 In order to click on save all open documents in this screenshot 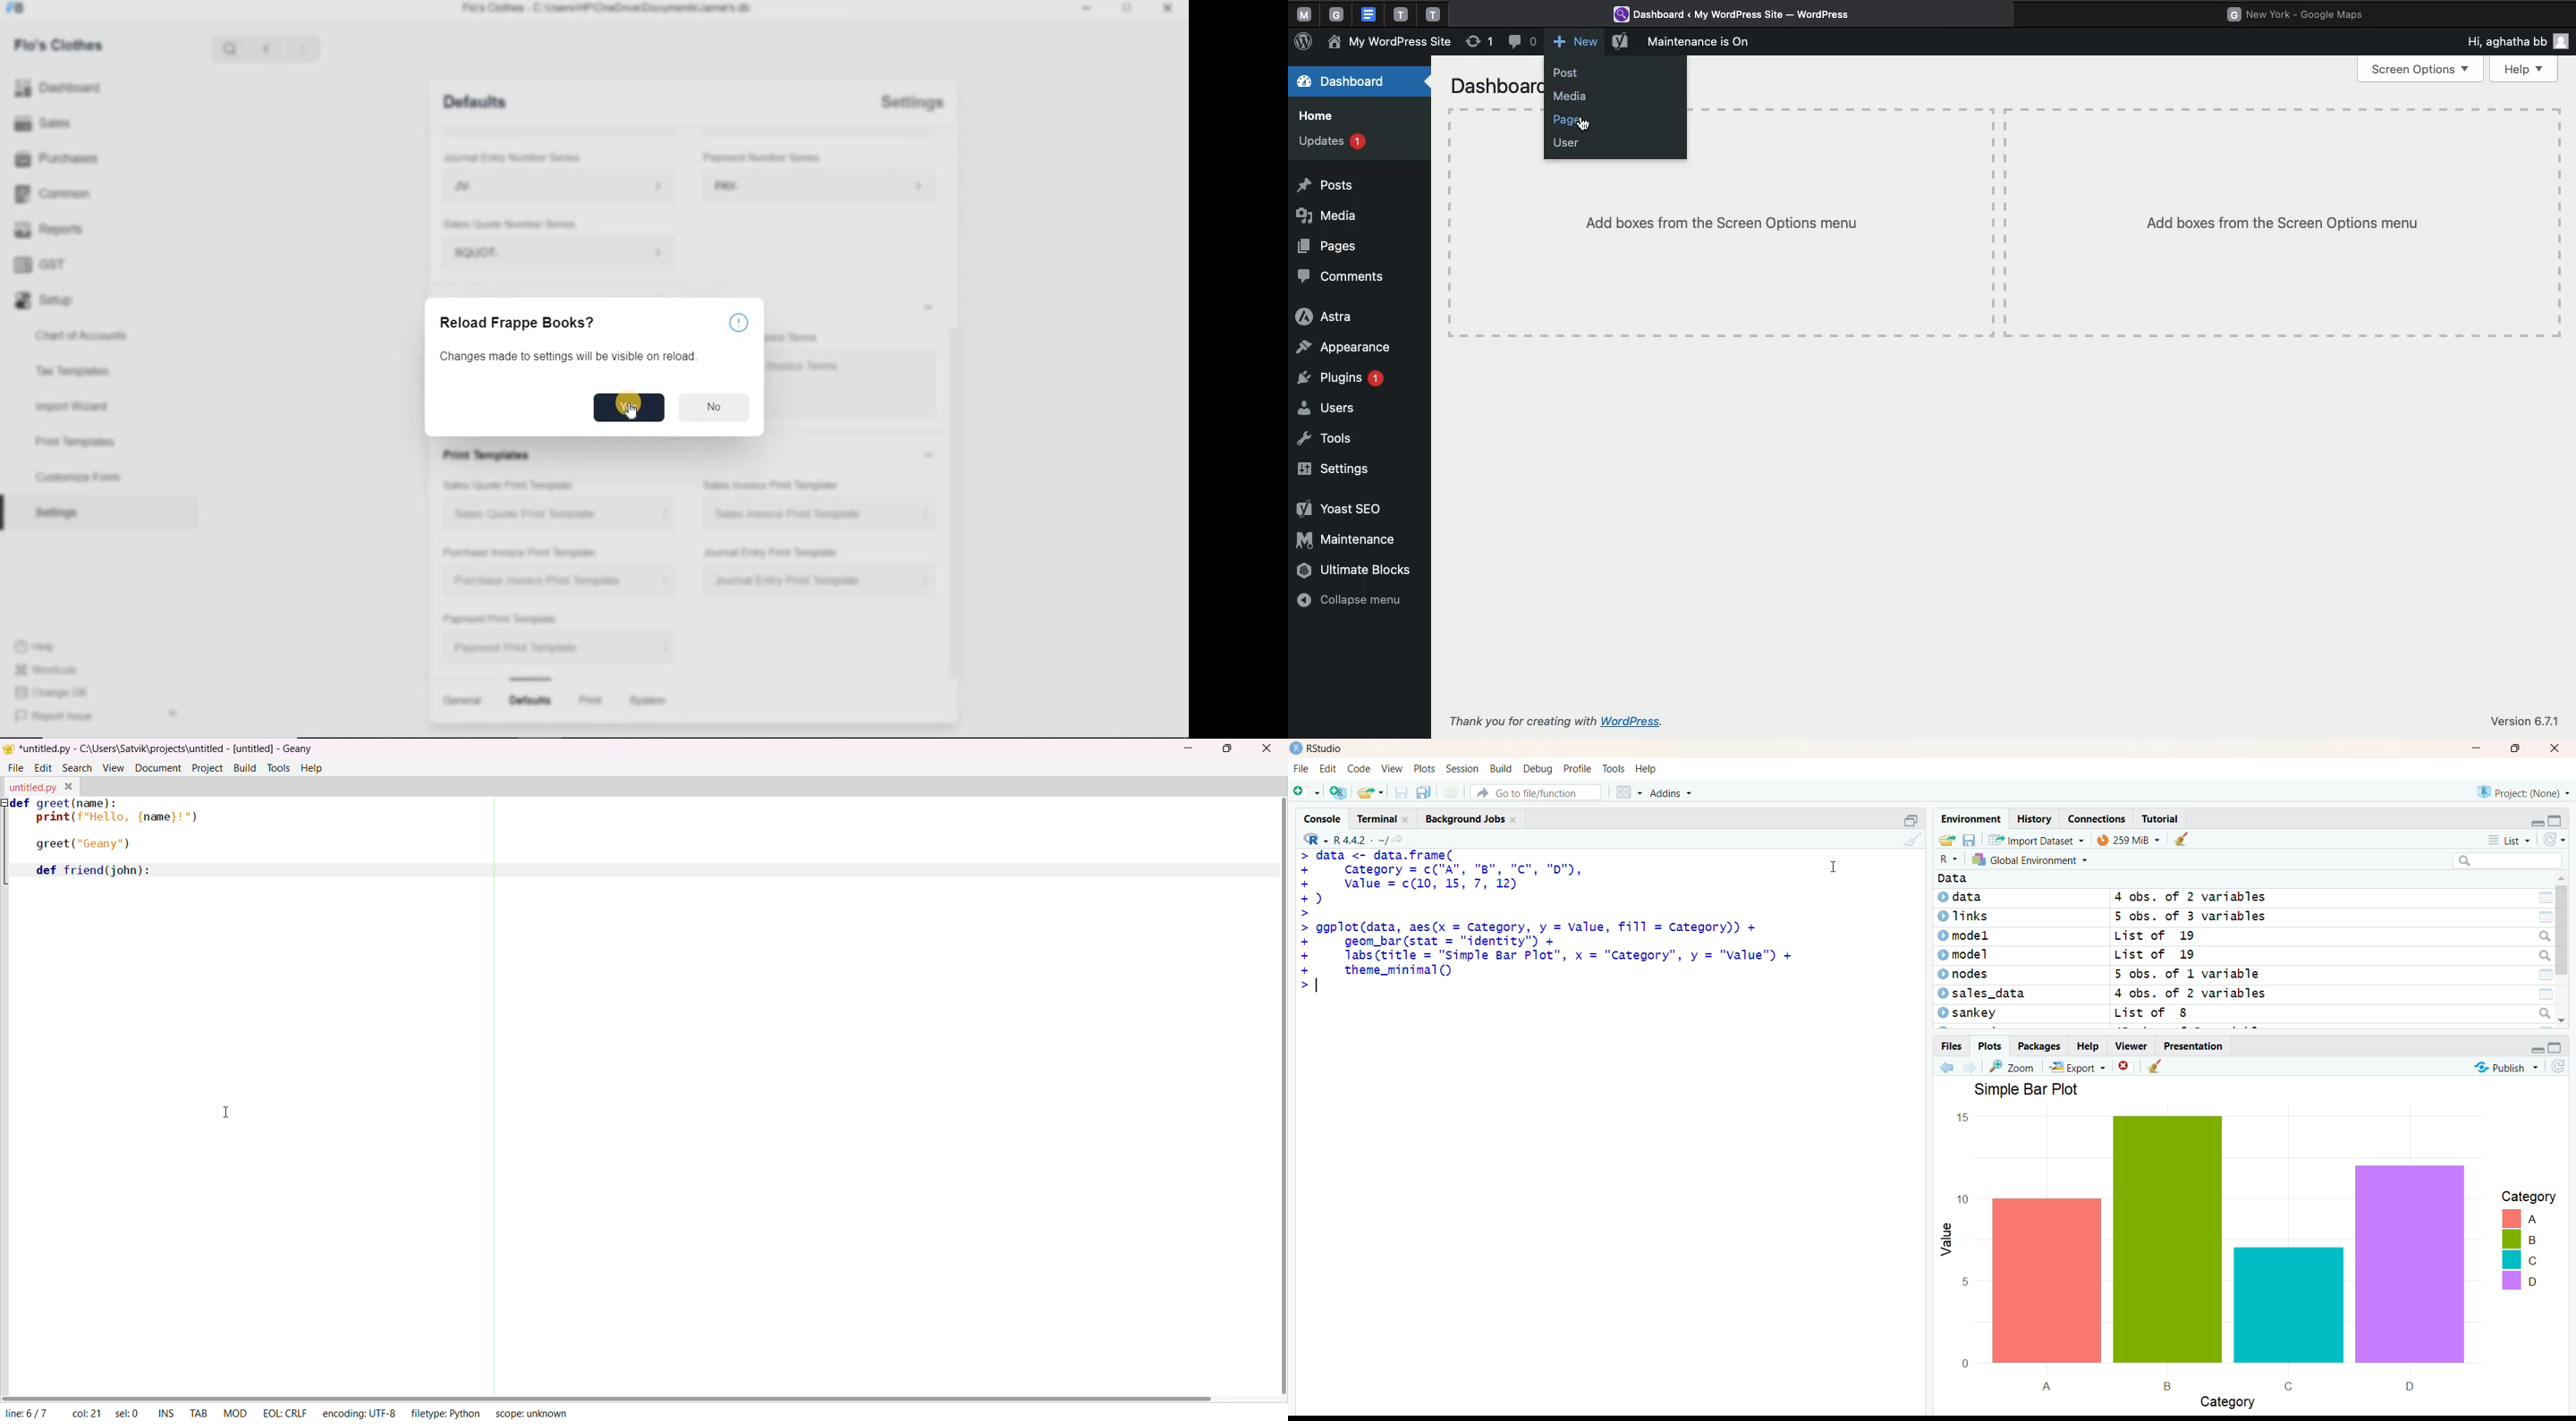, I will do `click(1423, 792)`.